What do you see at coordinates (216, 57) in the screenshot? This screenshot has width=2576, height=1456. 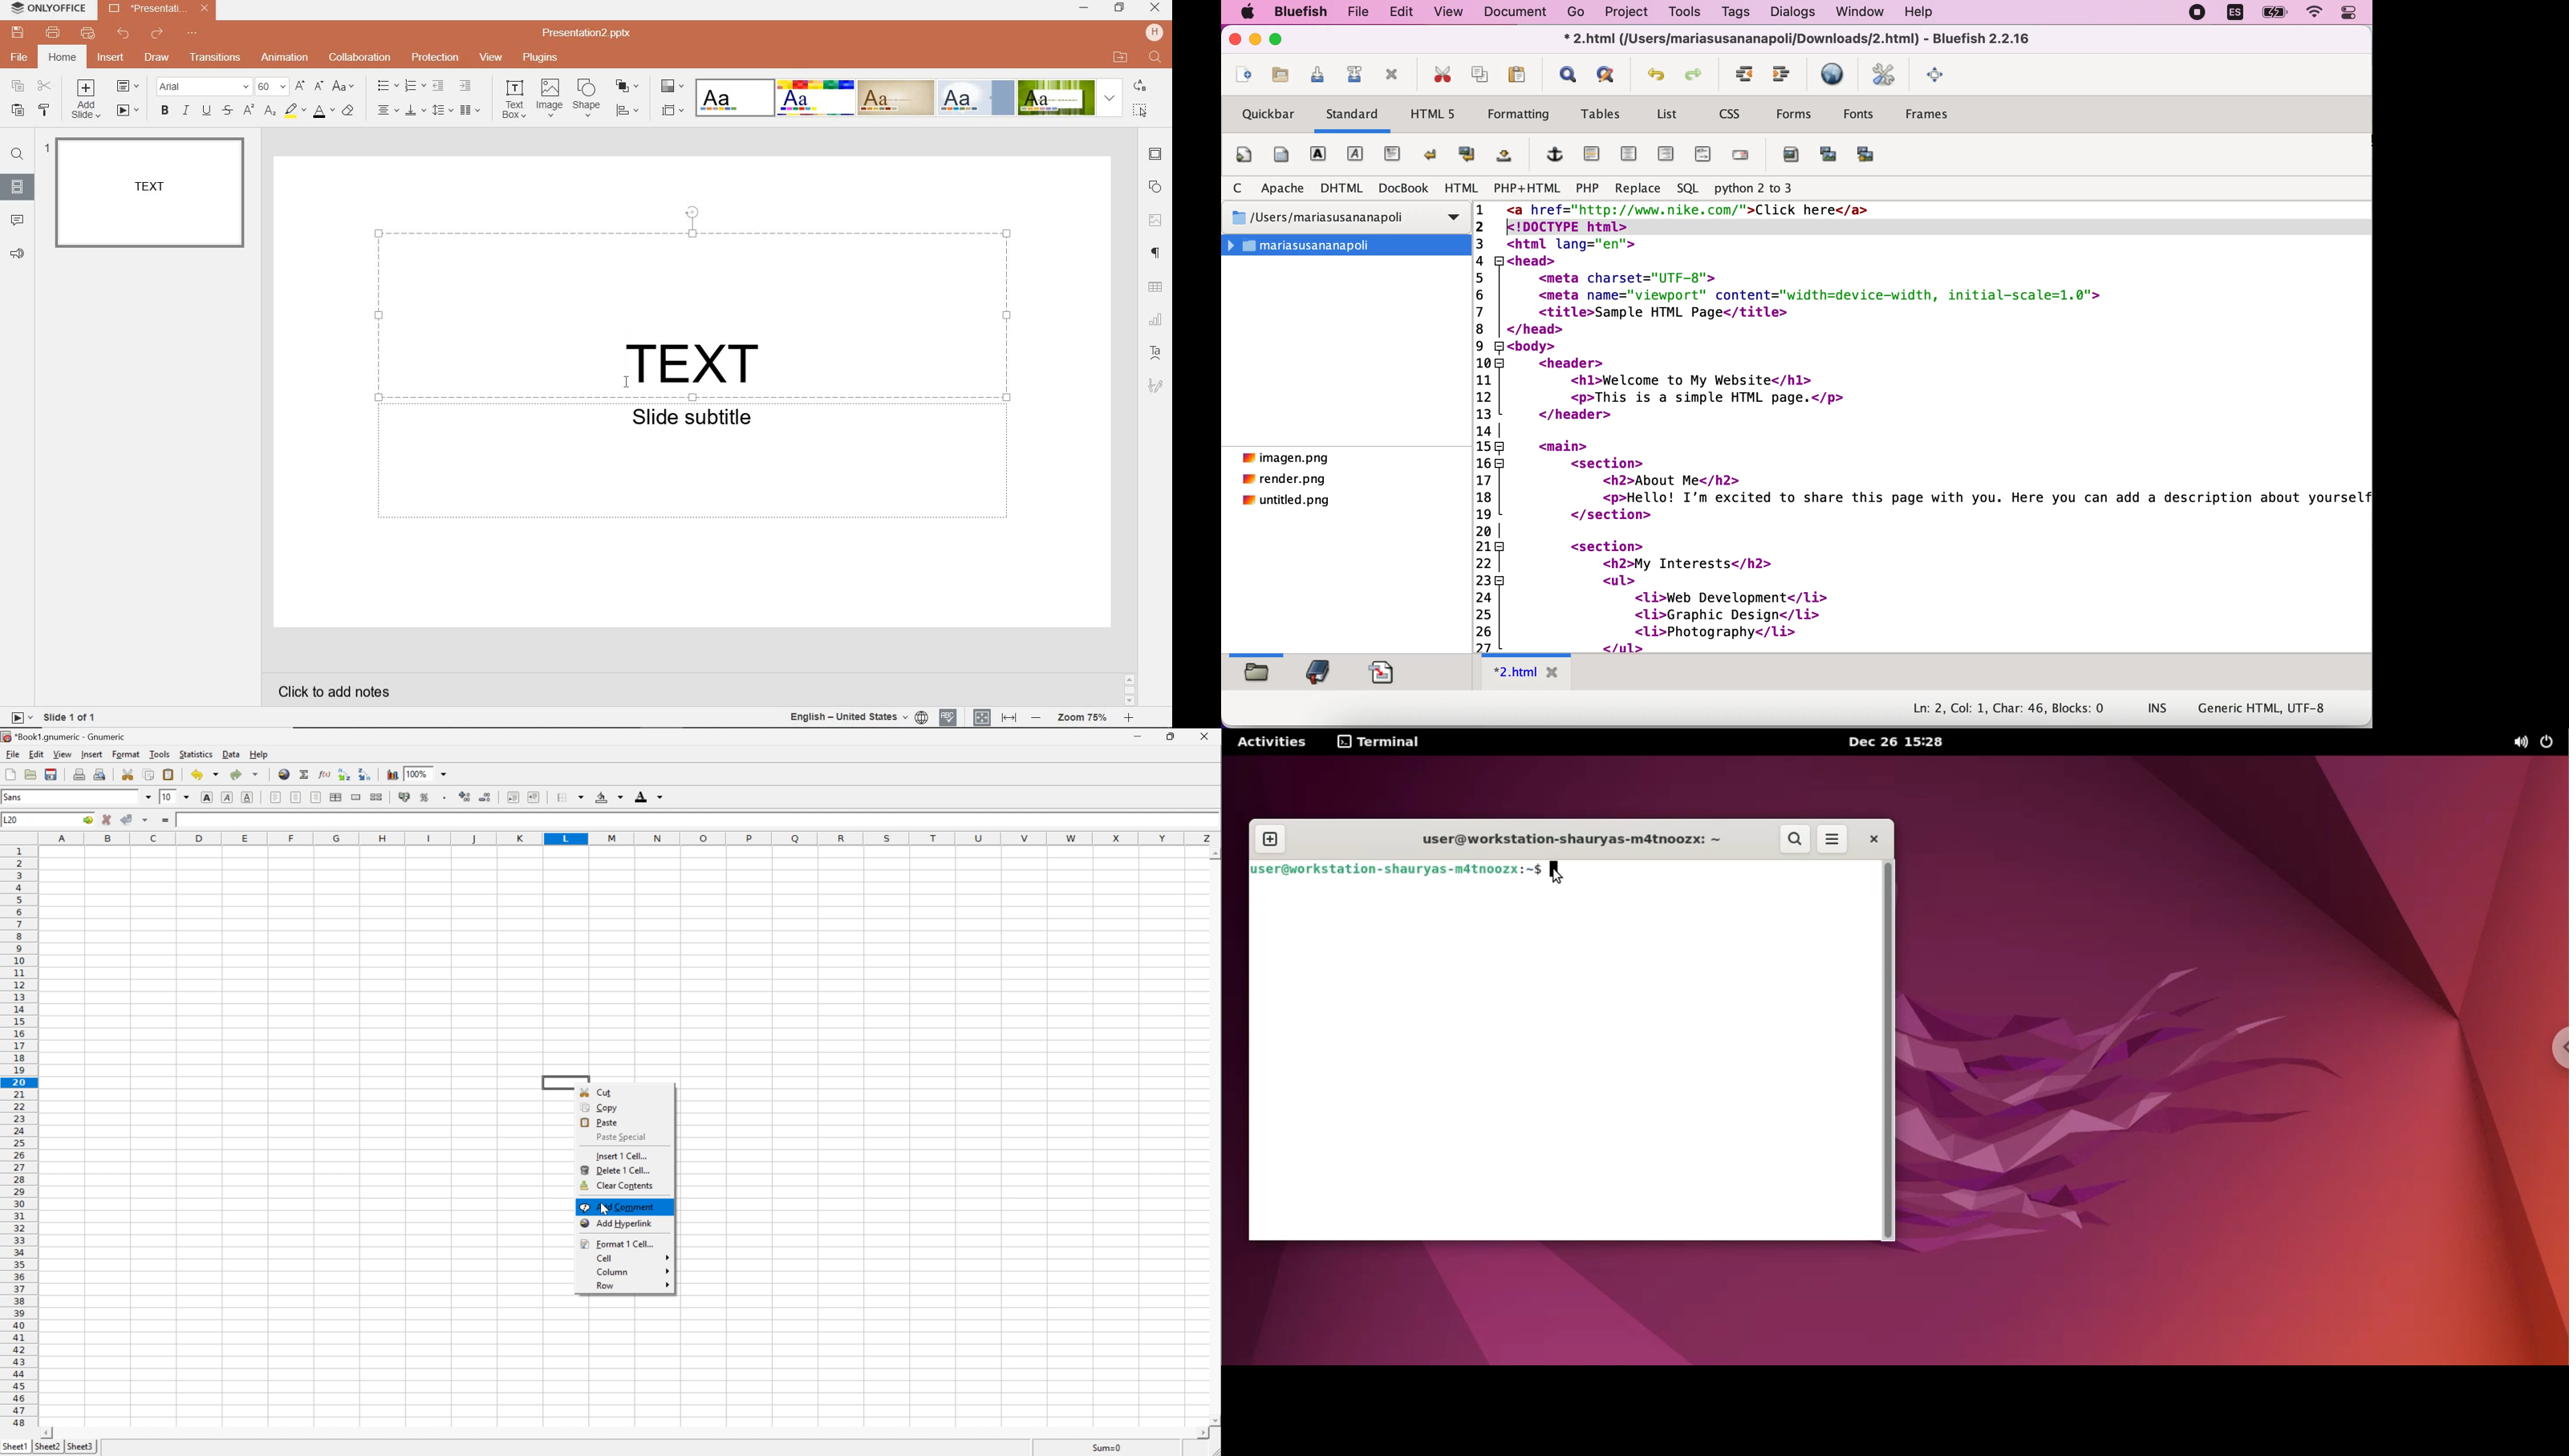 I see `TRANSITION` at bounding box center [216, 57].